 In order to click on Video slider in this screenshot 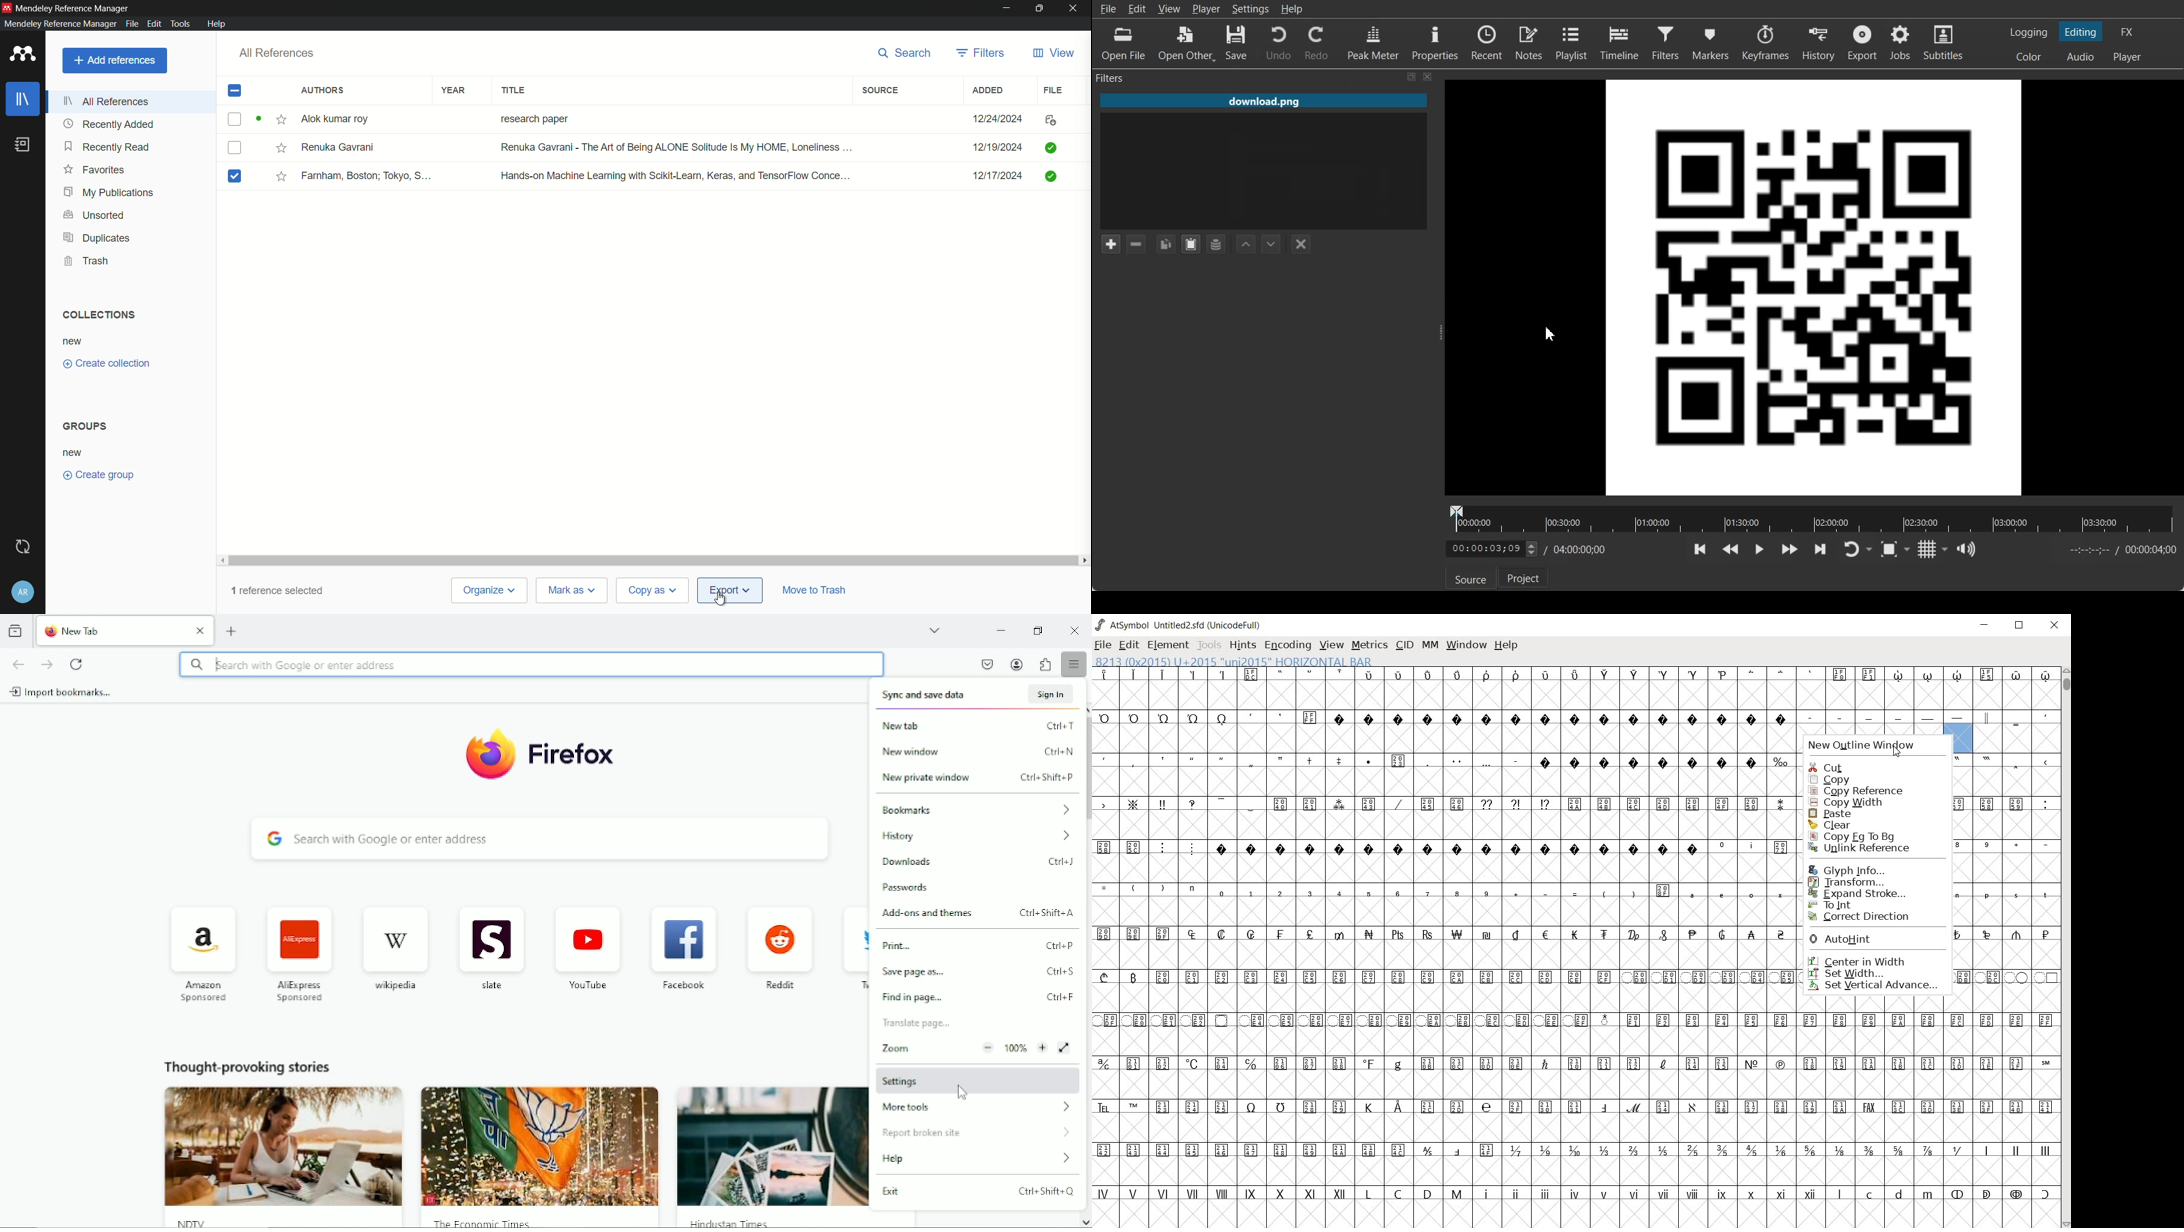, I will do `click(1809, 519)`.